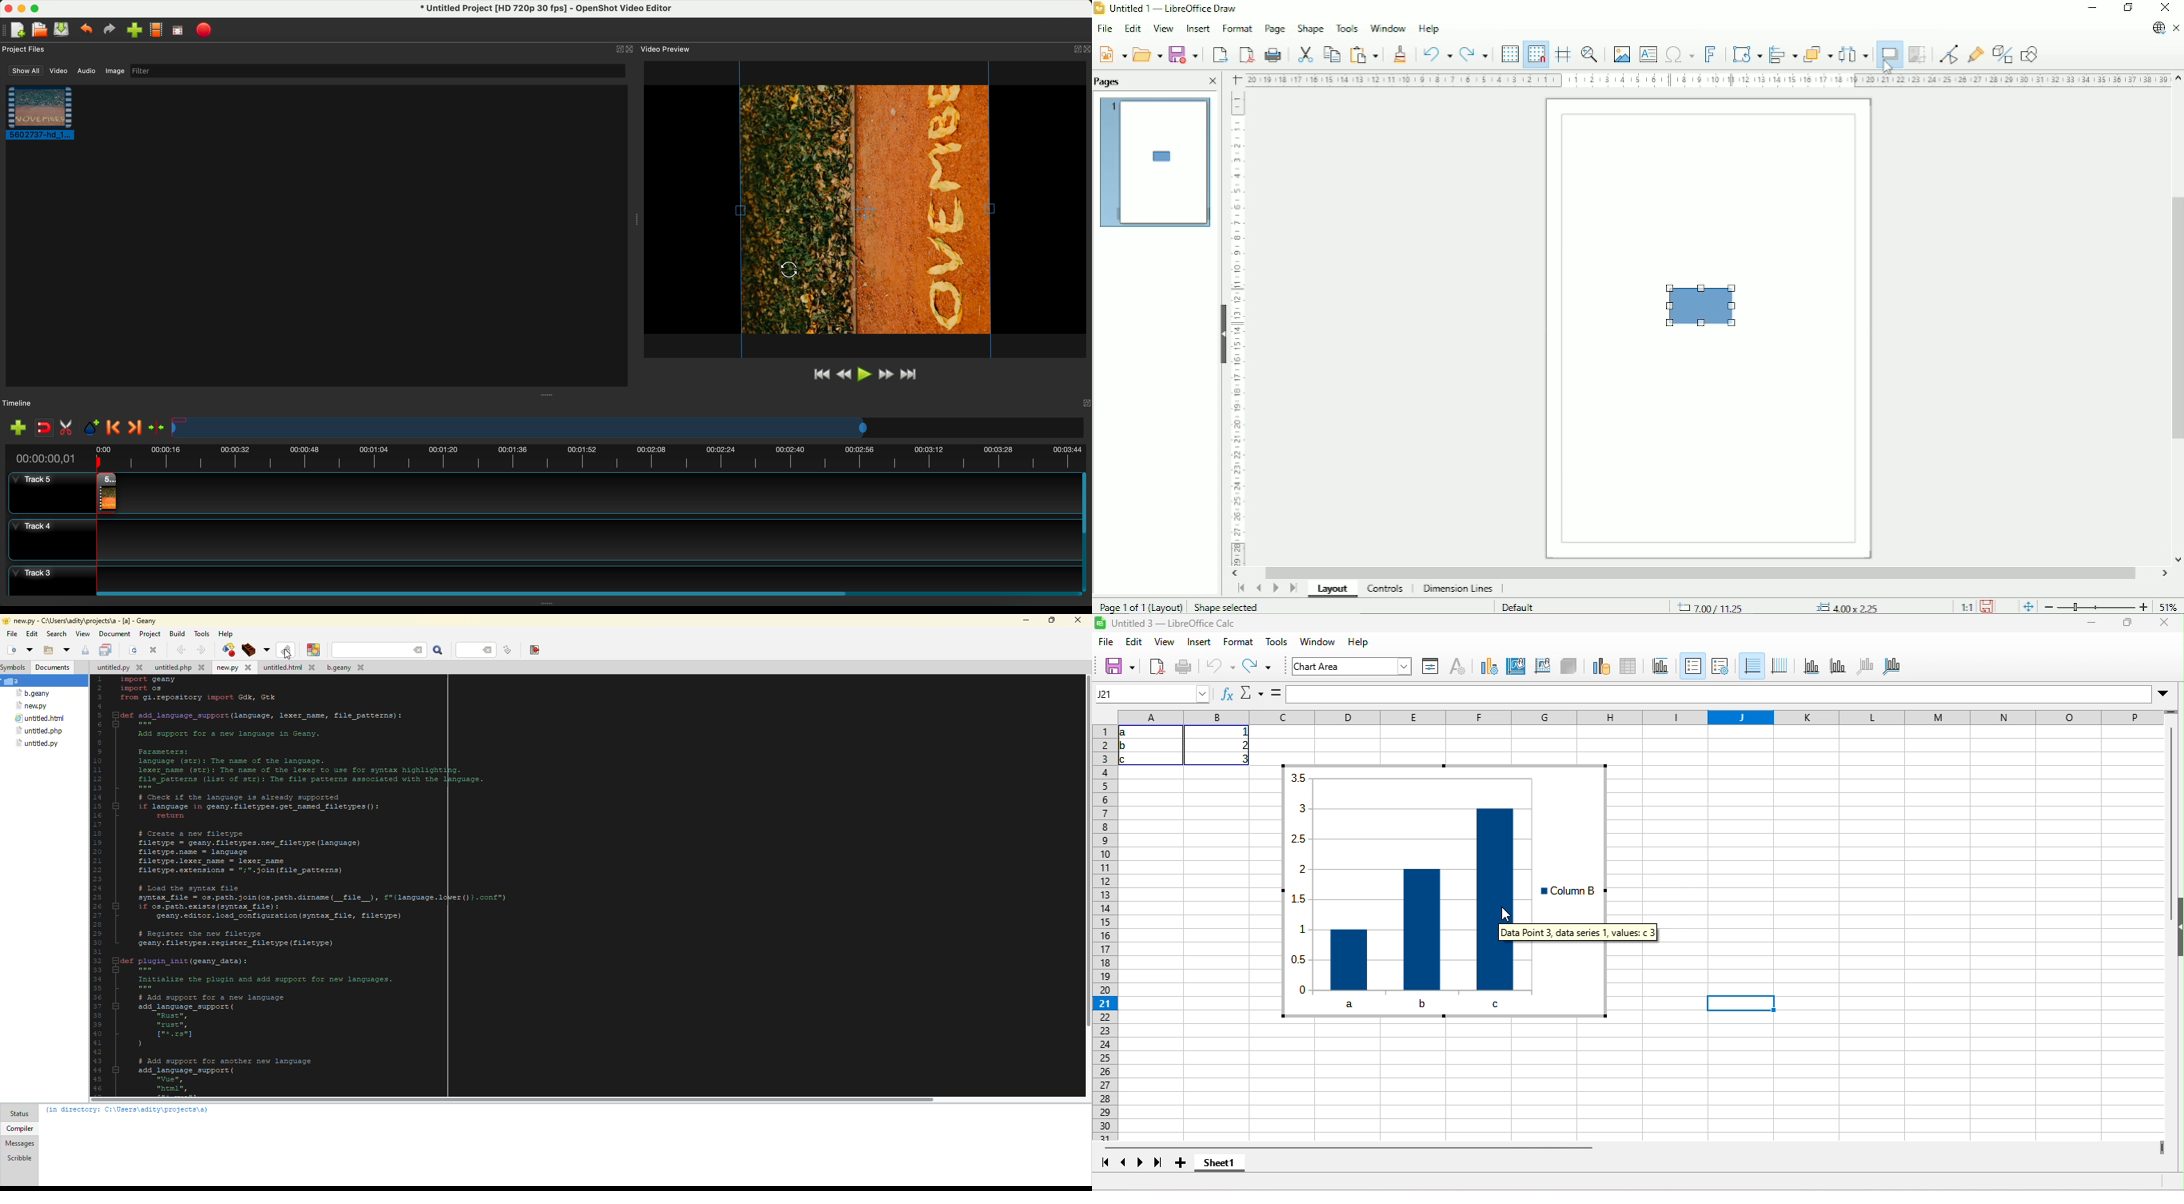  What do you see at coordinates (129, 1110) in the screenshot?
I see `info` at bounding box center [129, 1110].